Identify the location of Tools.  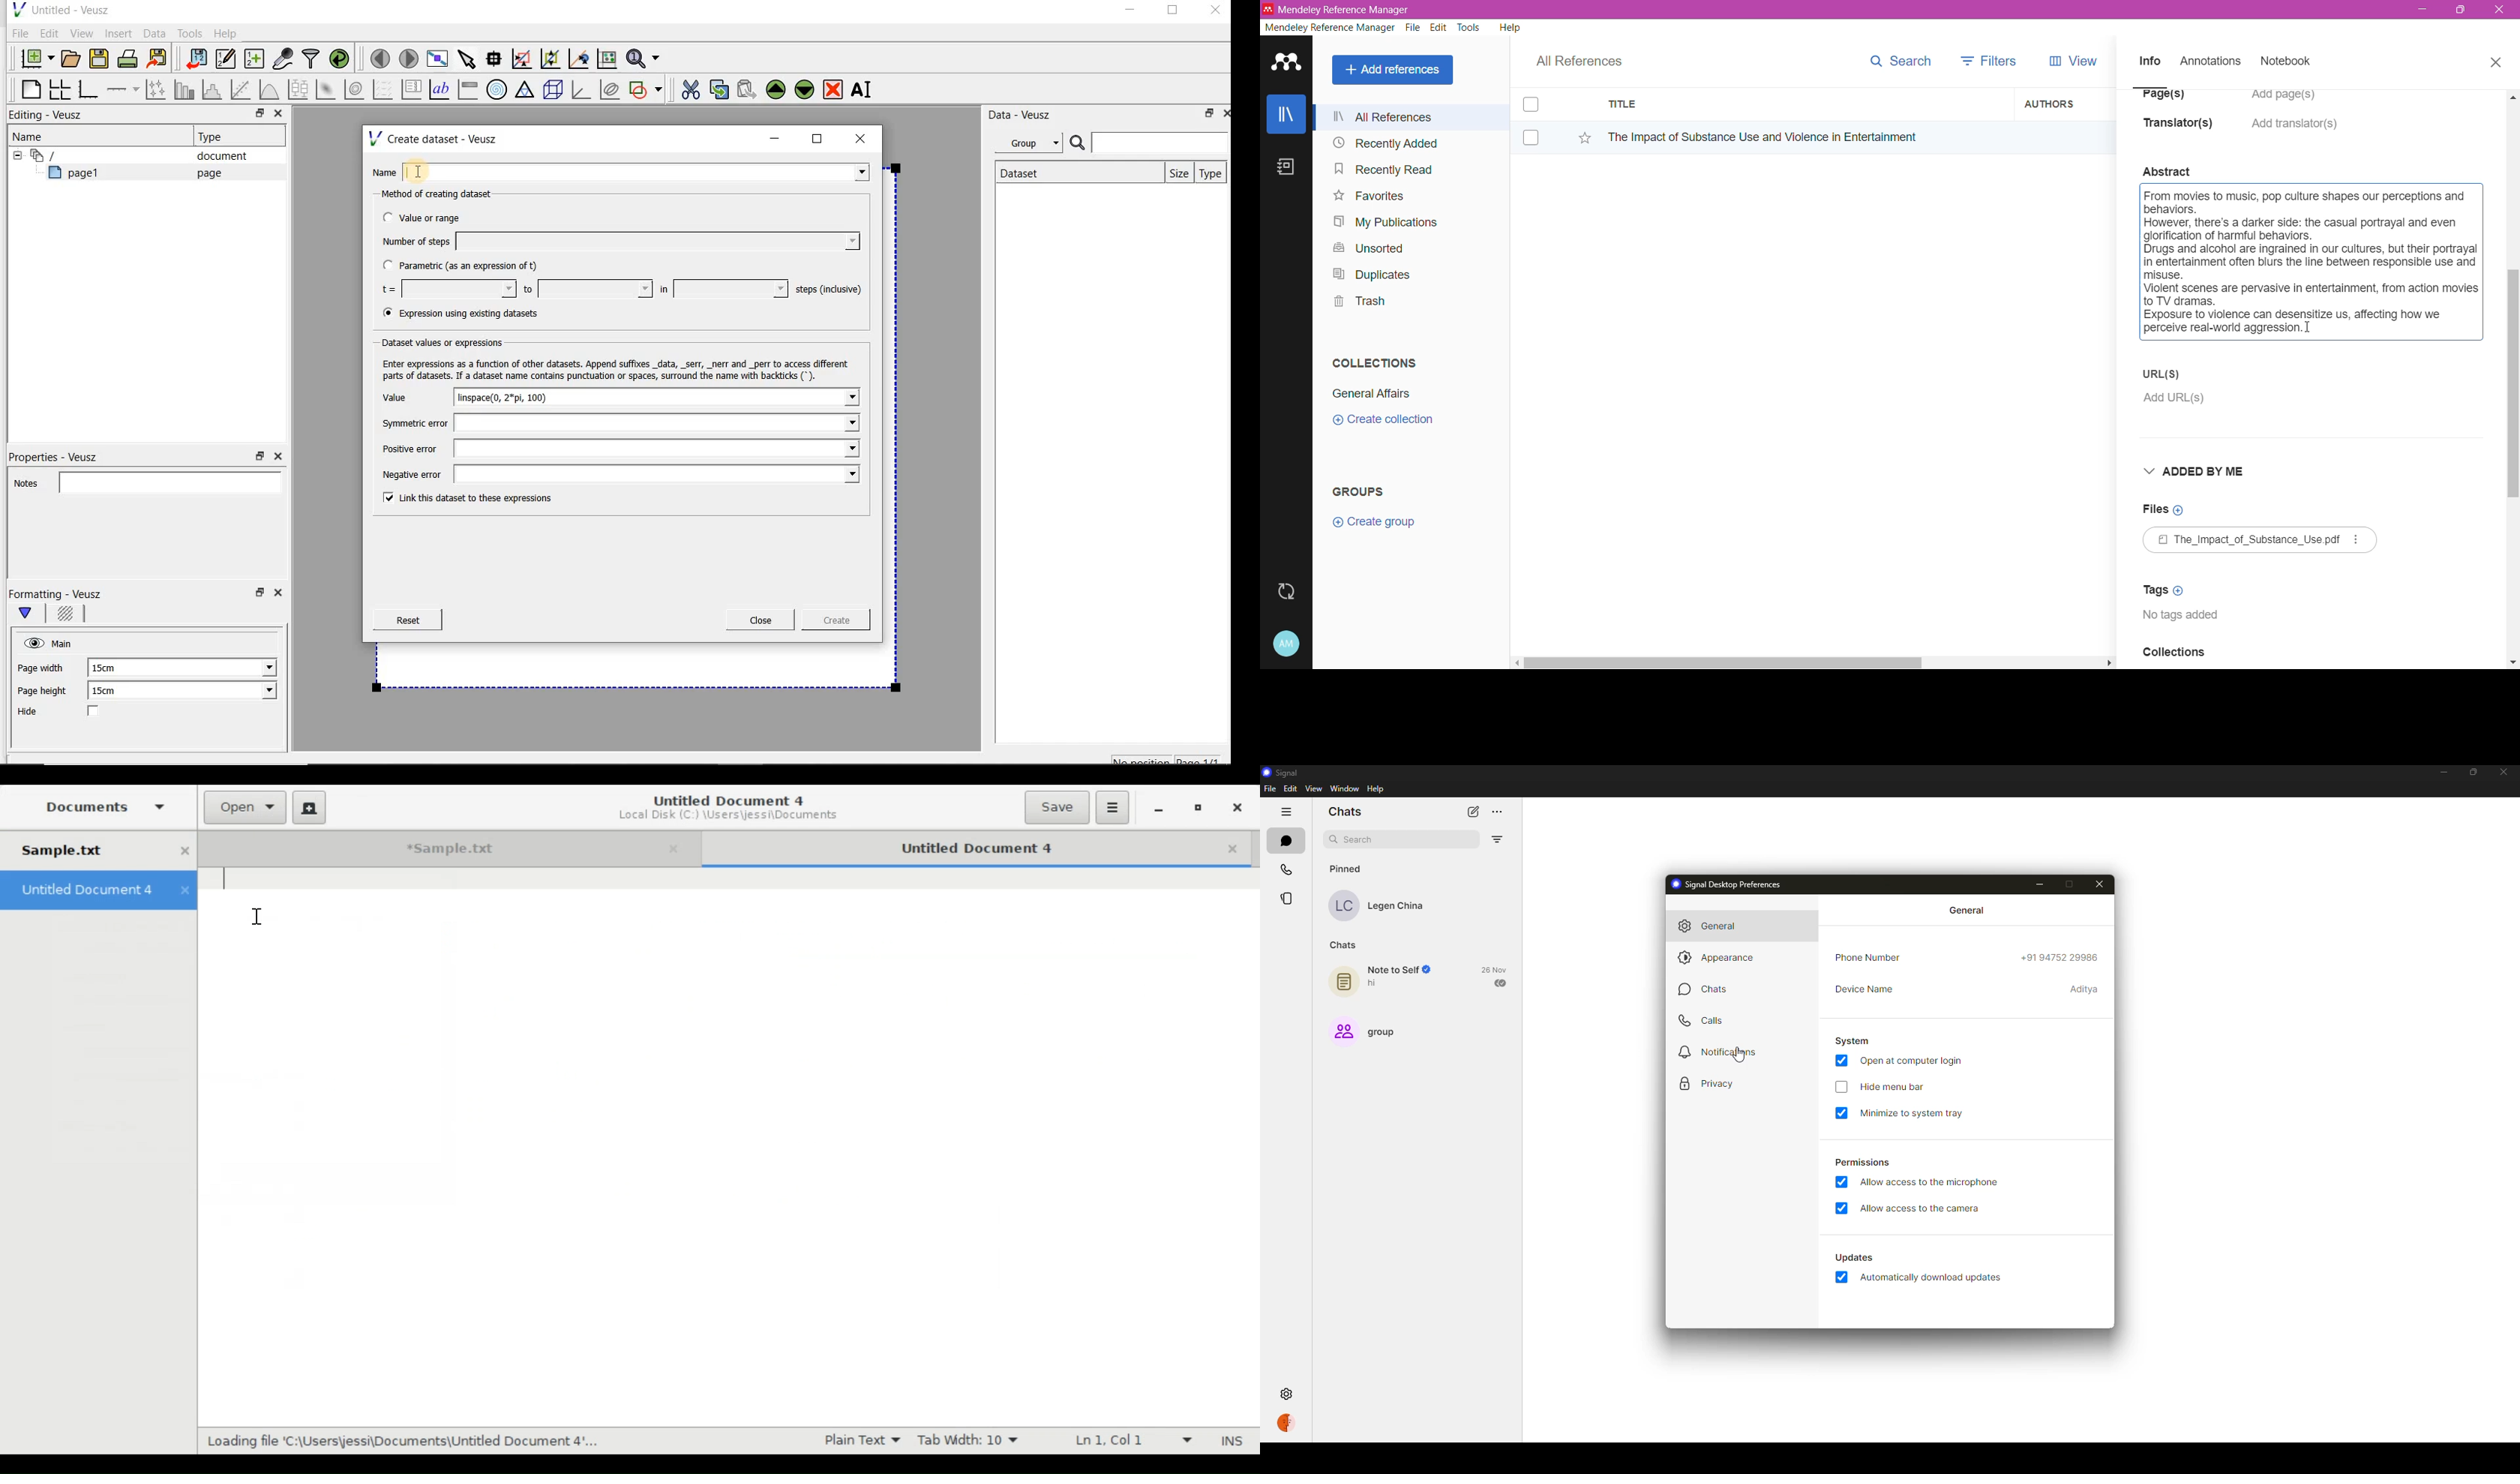
(1469, 28).